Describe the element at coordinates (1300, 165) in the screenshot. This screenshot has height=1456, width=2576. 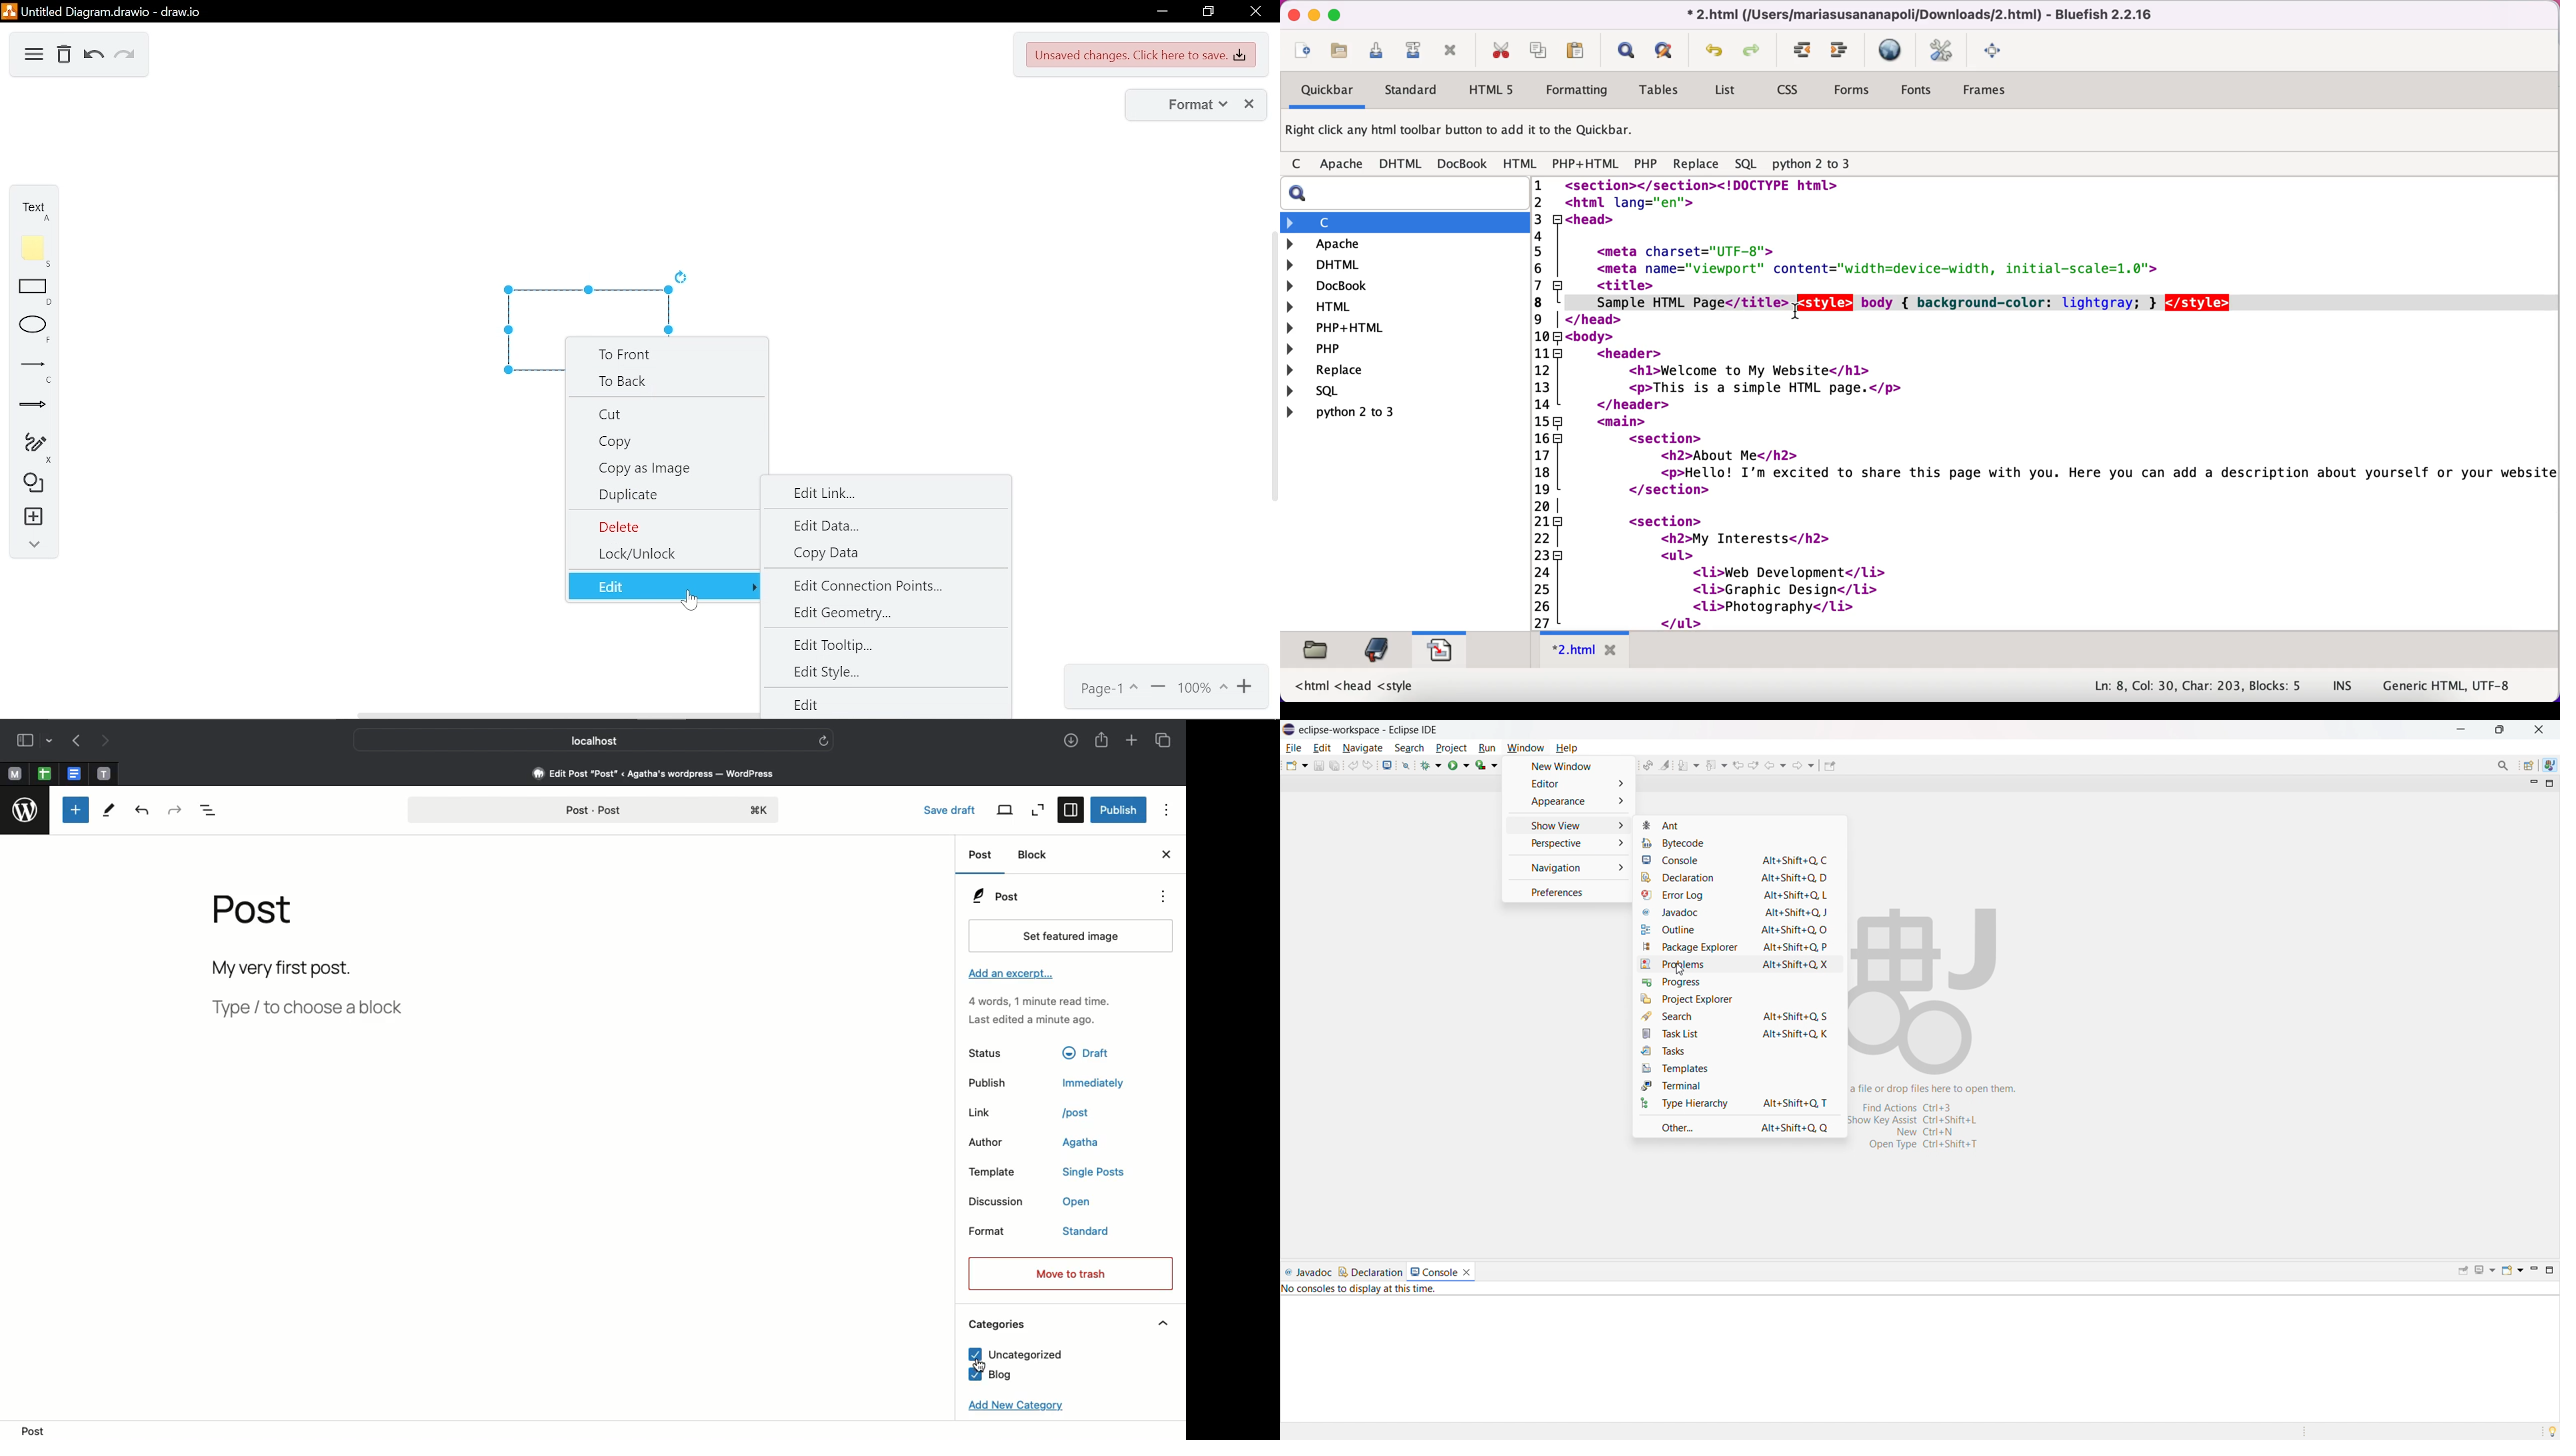
I see `c` at that location.